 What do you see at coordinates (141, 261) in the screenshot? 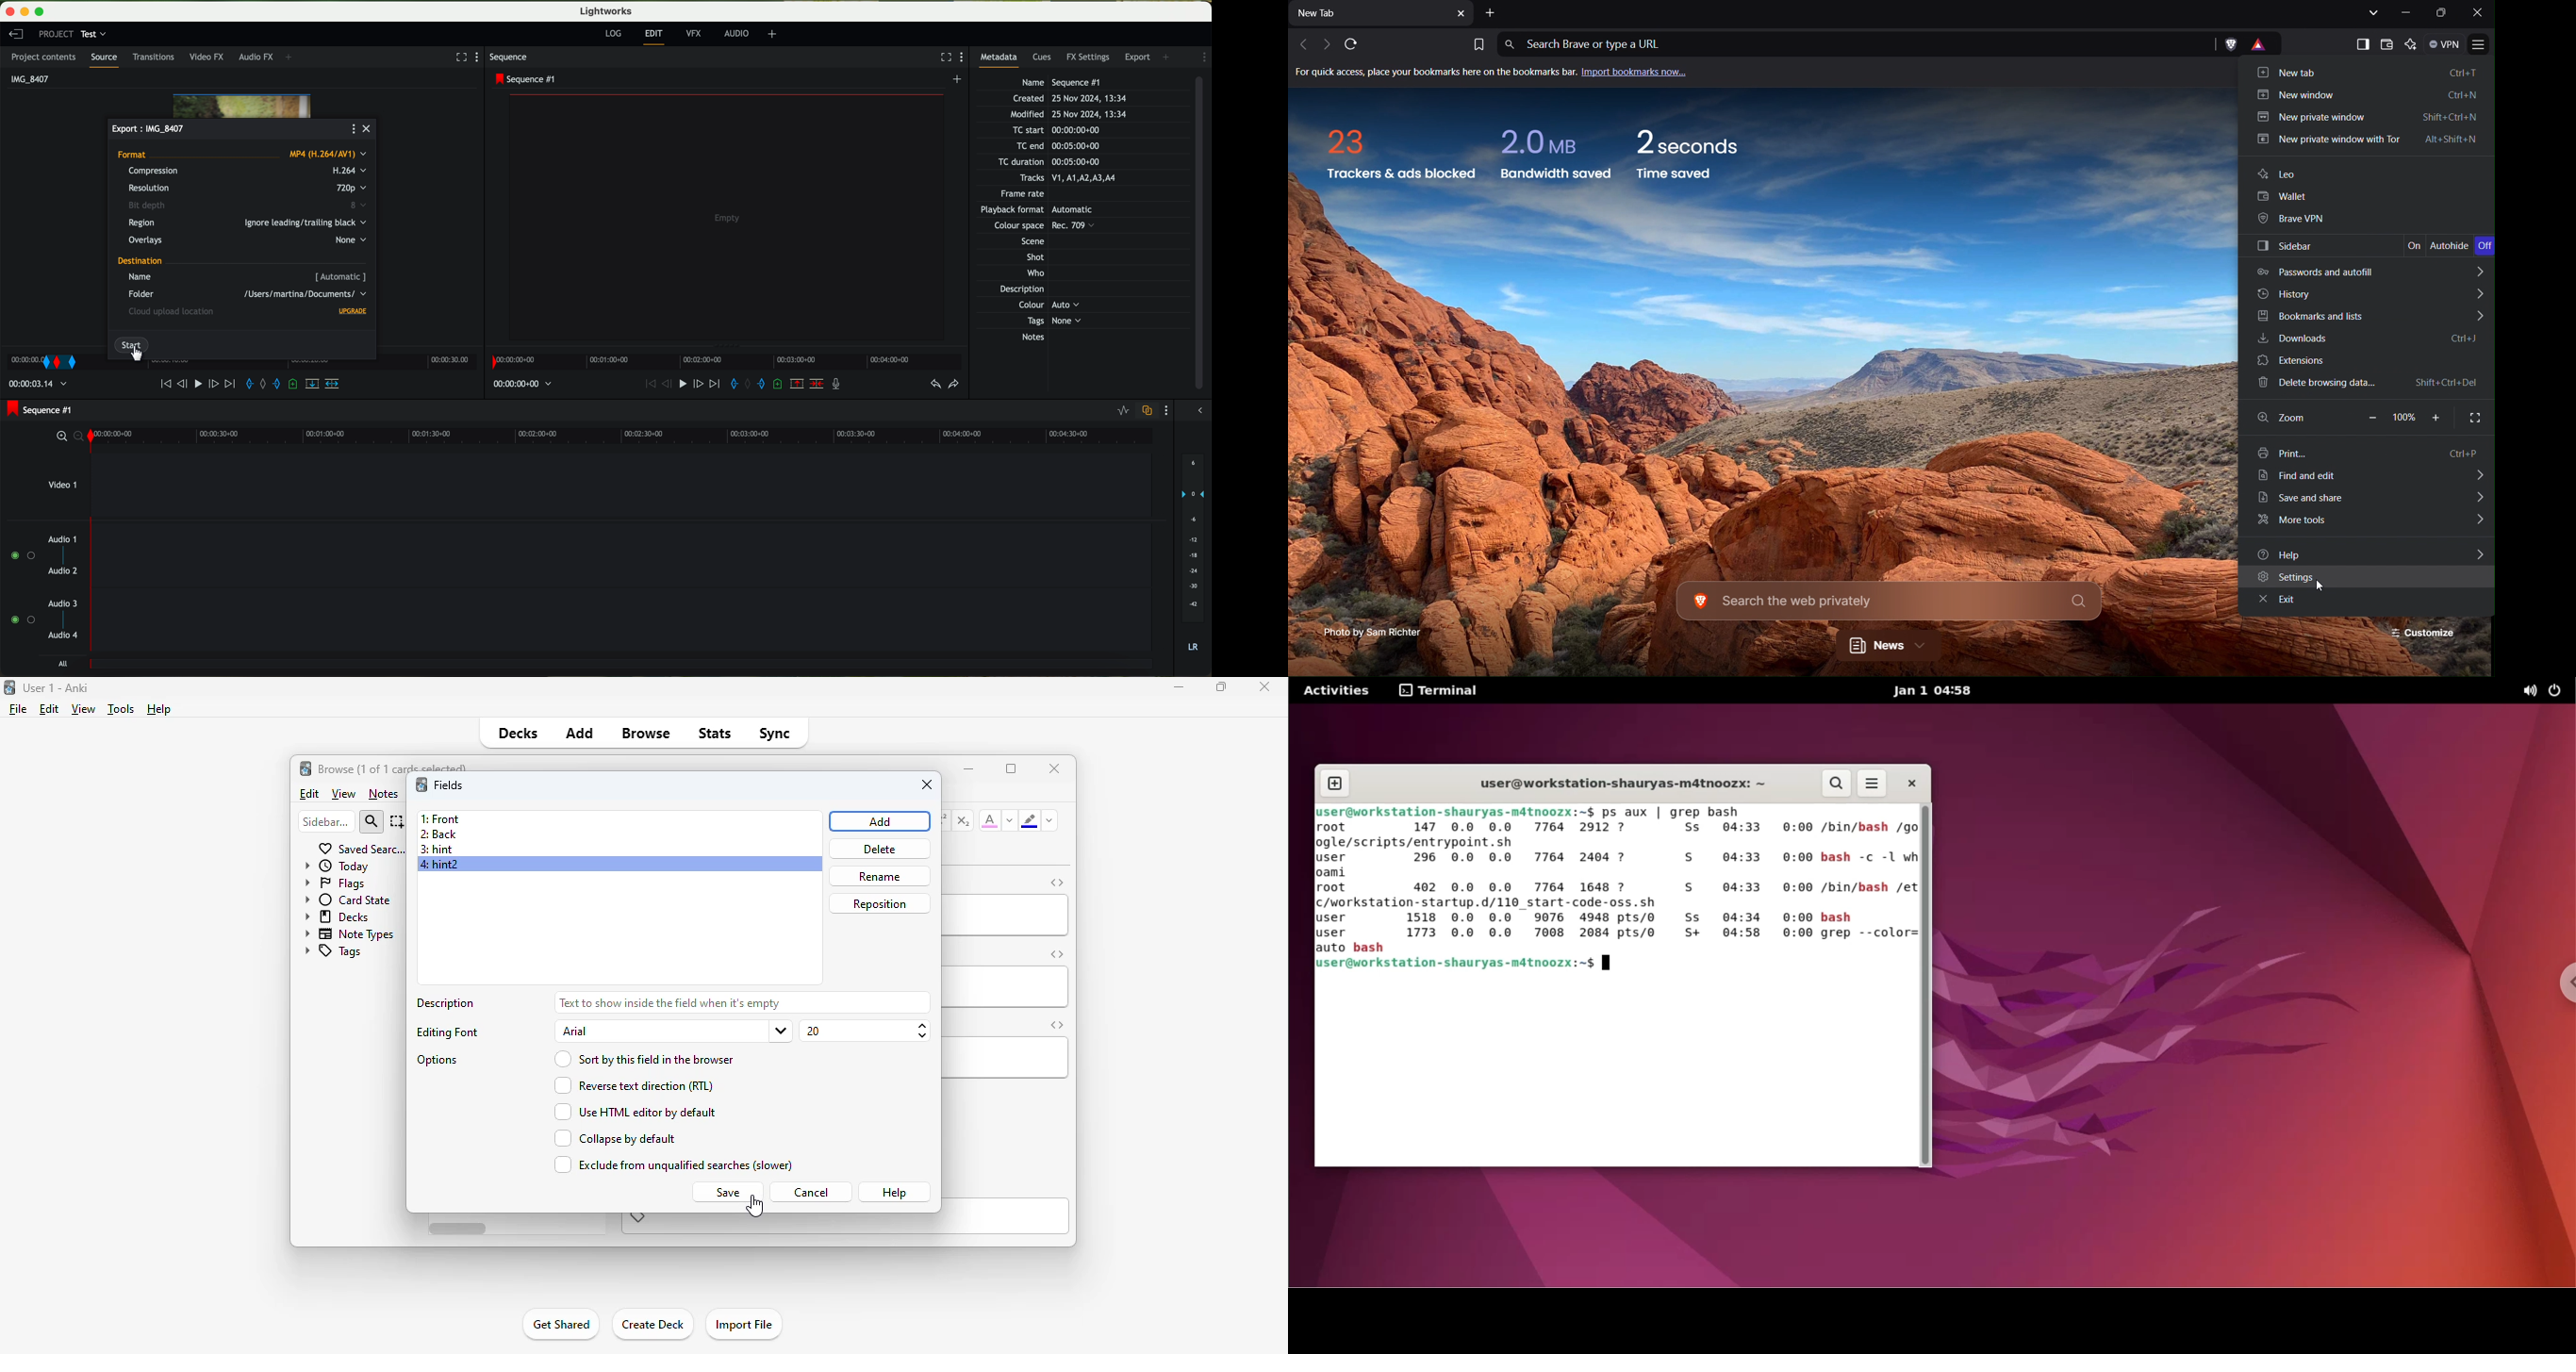
I see `destination` at bounding box center [141, 261].